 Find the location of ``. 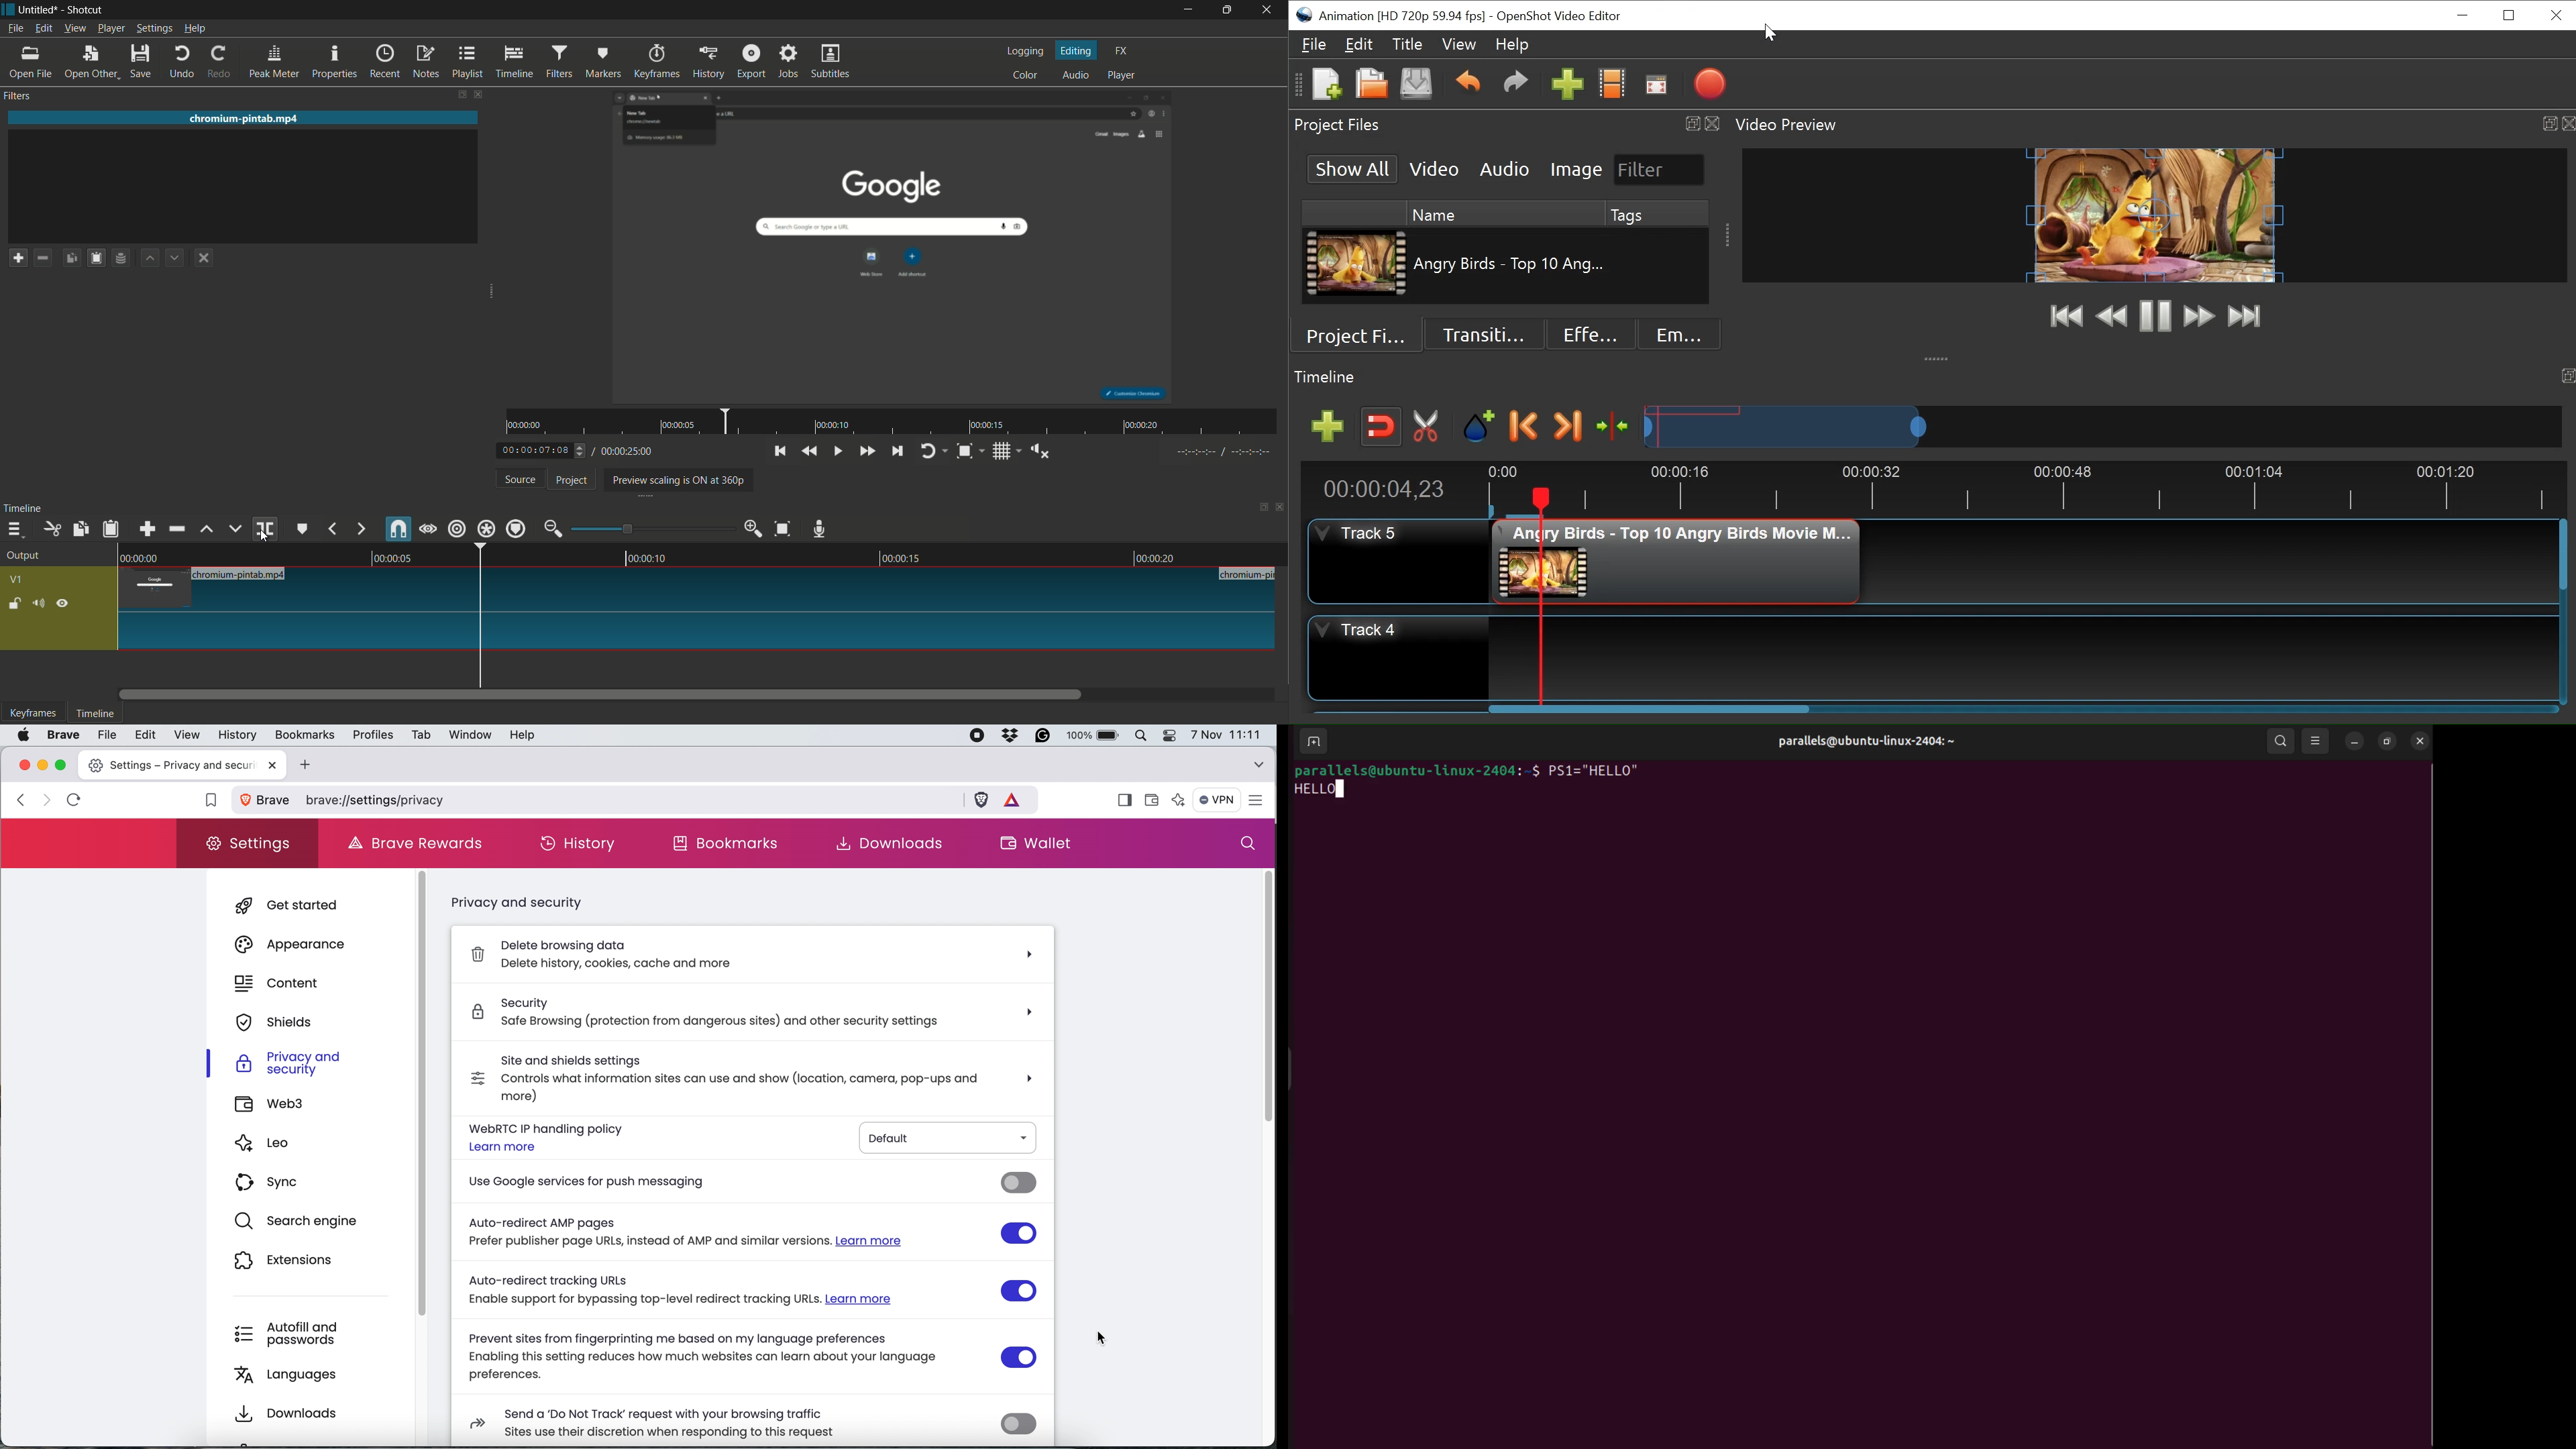

 is located at coordinates (1121, 49).